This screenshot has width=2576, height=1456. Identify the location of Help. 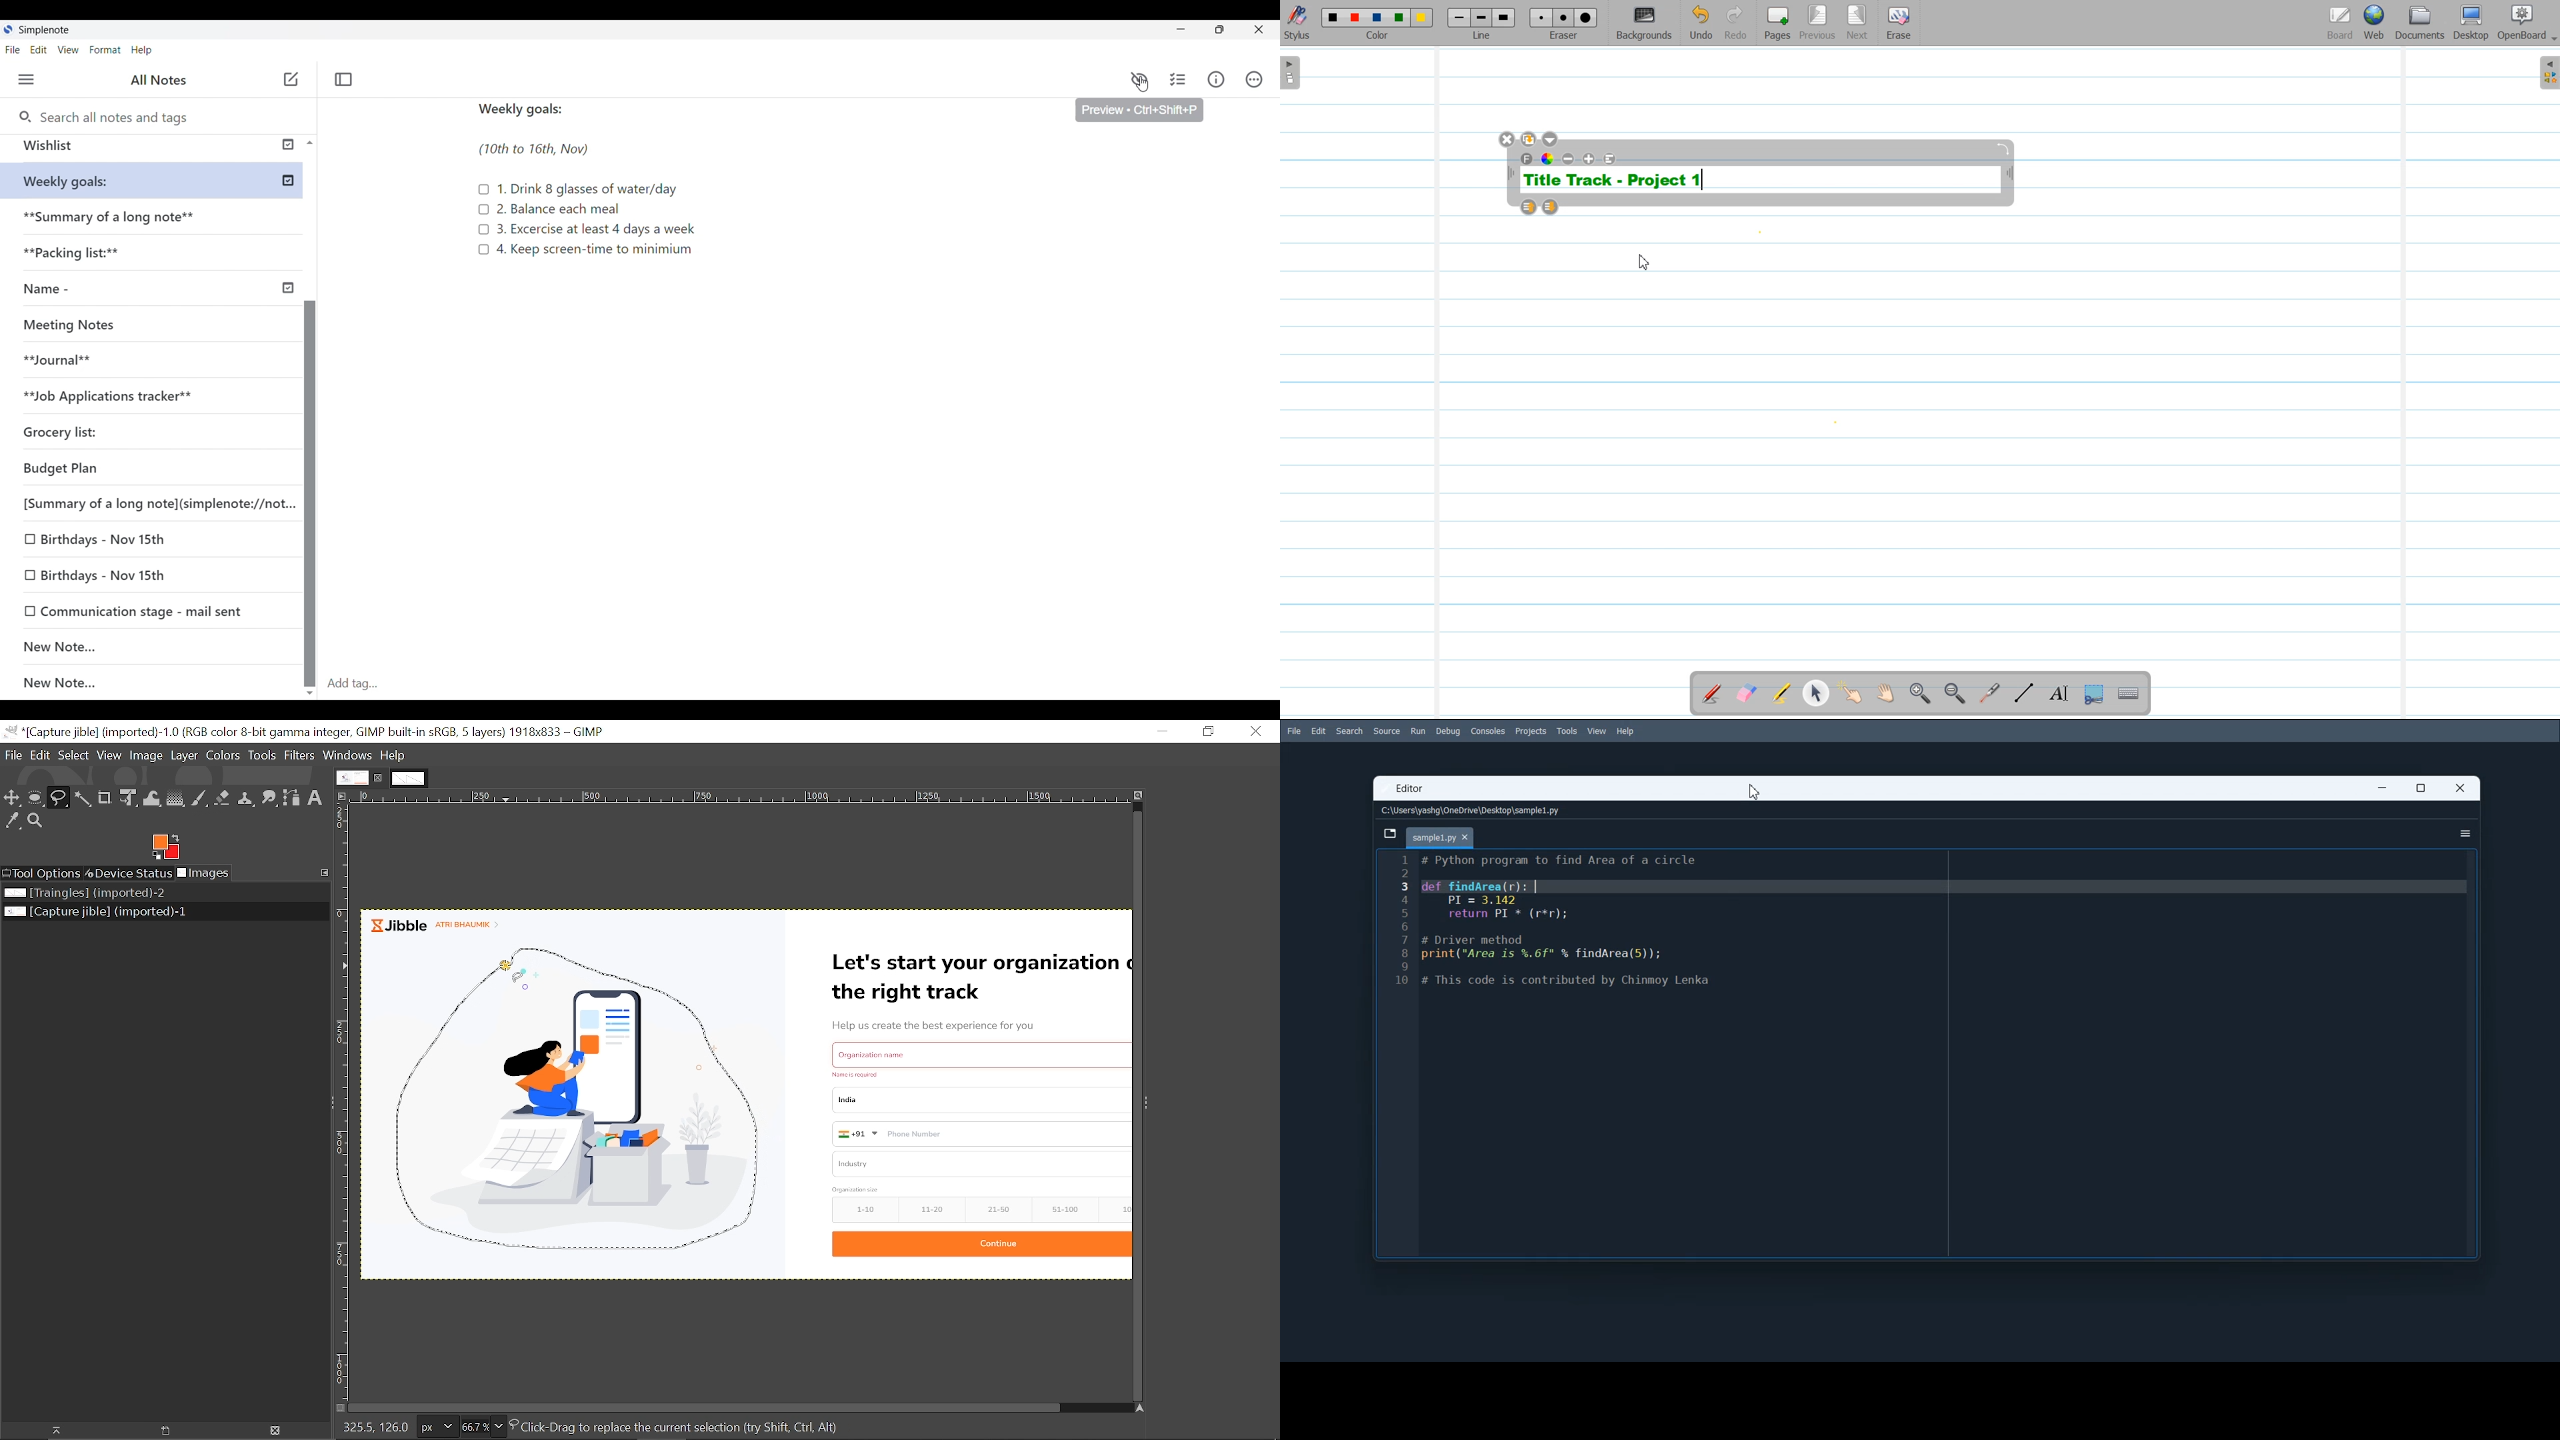
(1626, 732).